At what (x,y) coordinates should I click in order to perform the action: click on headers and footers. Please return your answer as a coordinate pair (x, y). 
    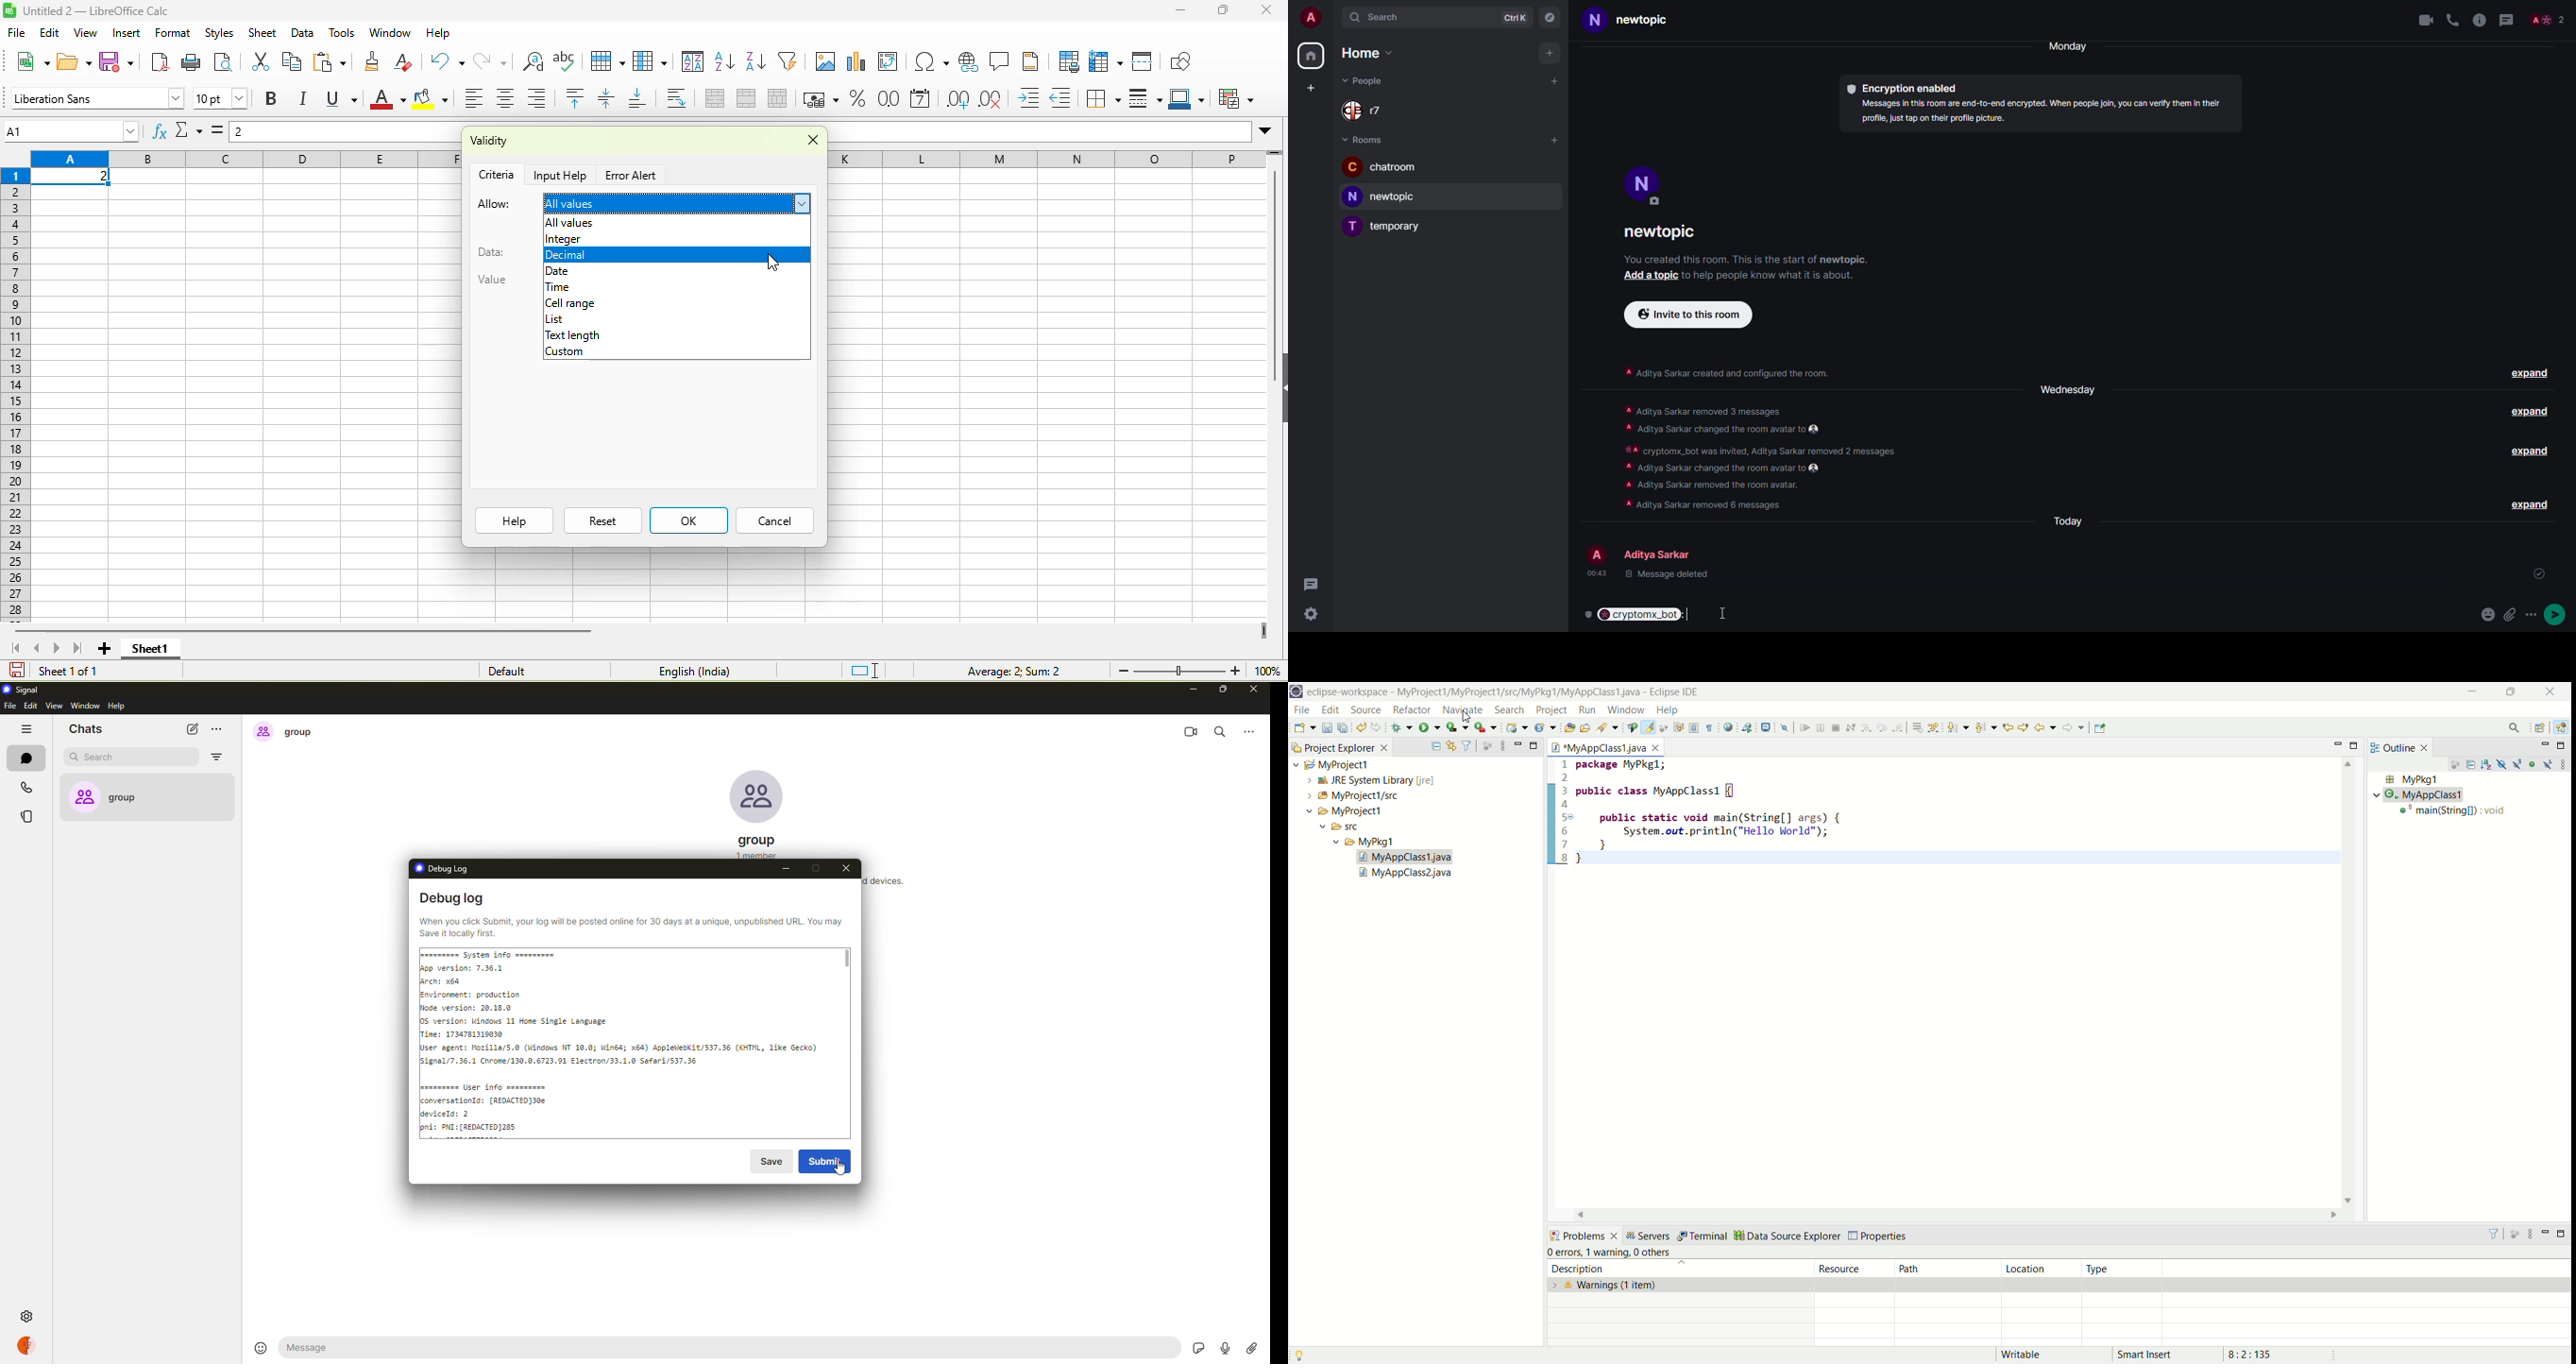
    Looking at the image, I should click on (1032, 60).